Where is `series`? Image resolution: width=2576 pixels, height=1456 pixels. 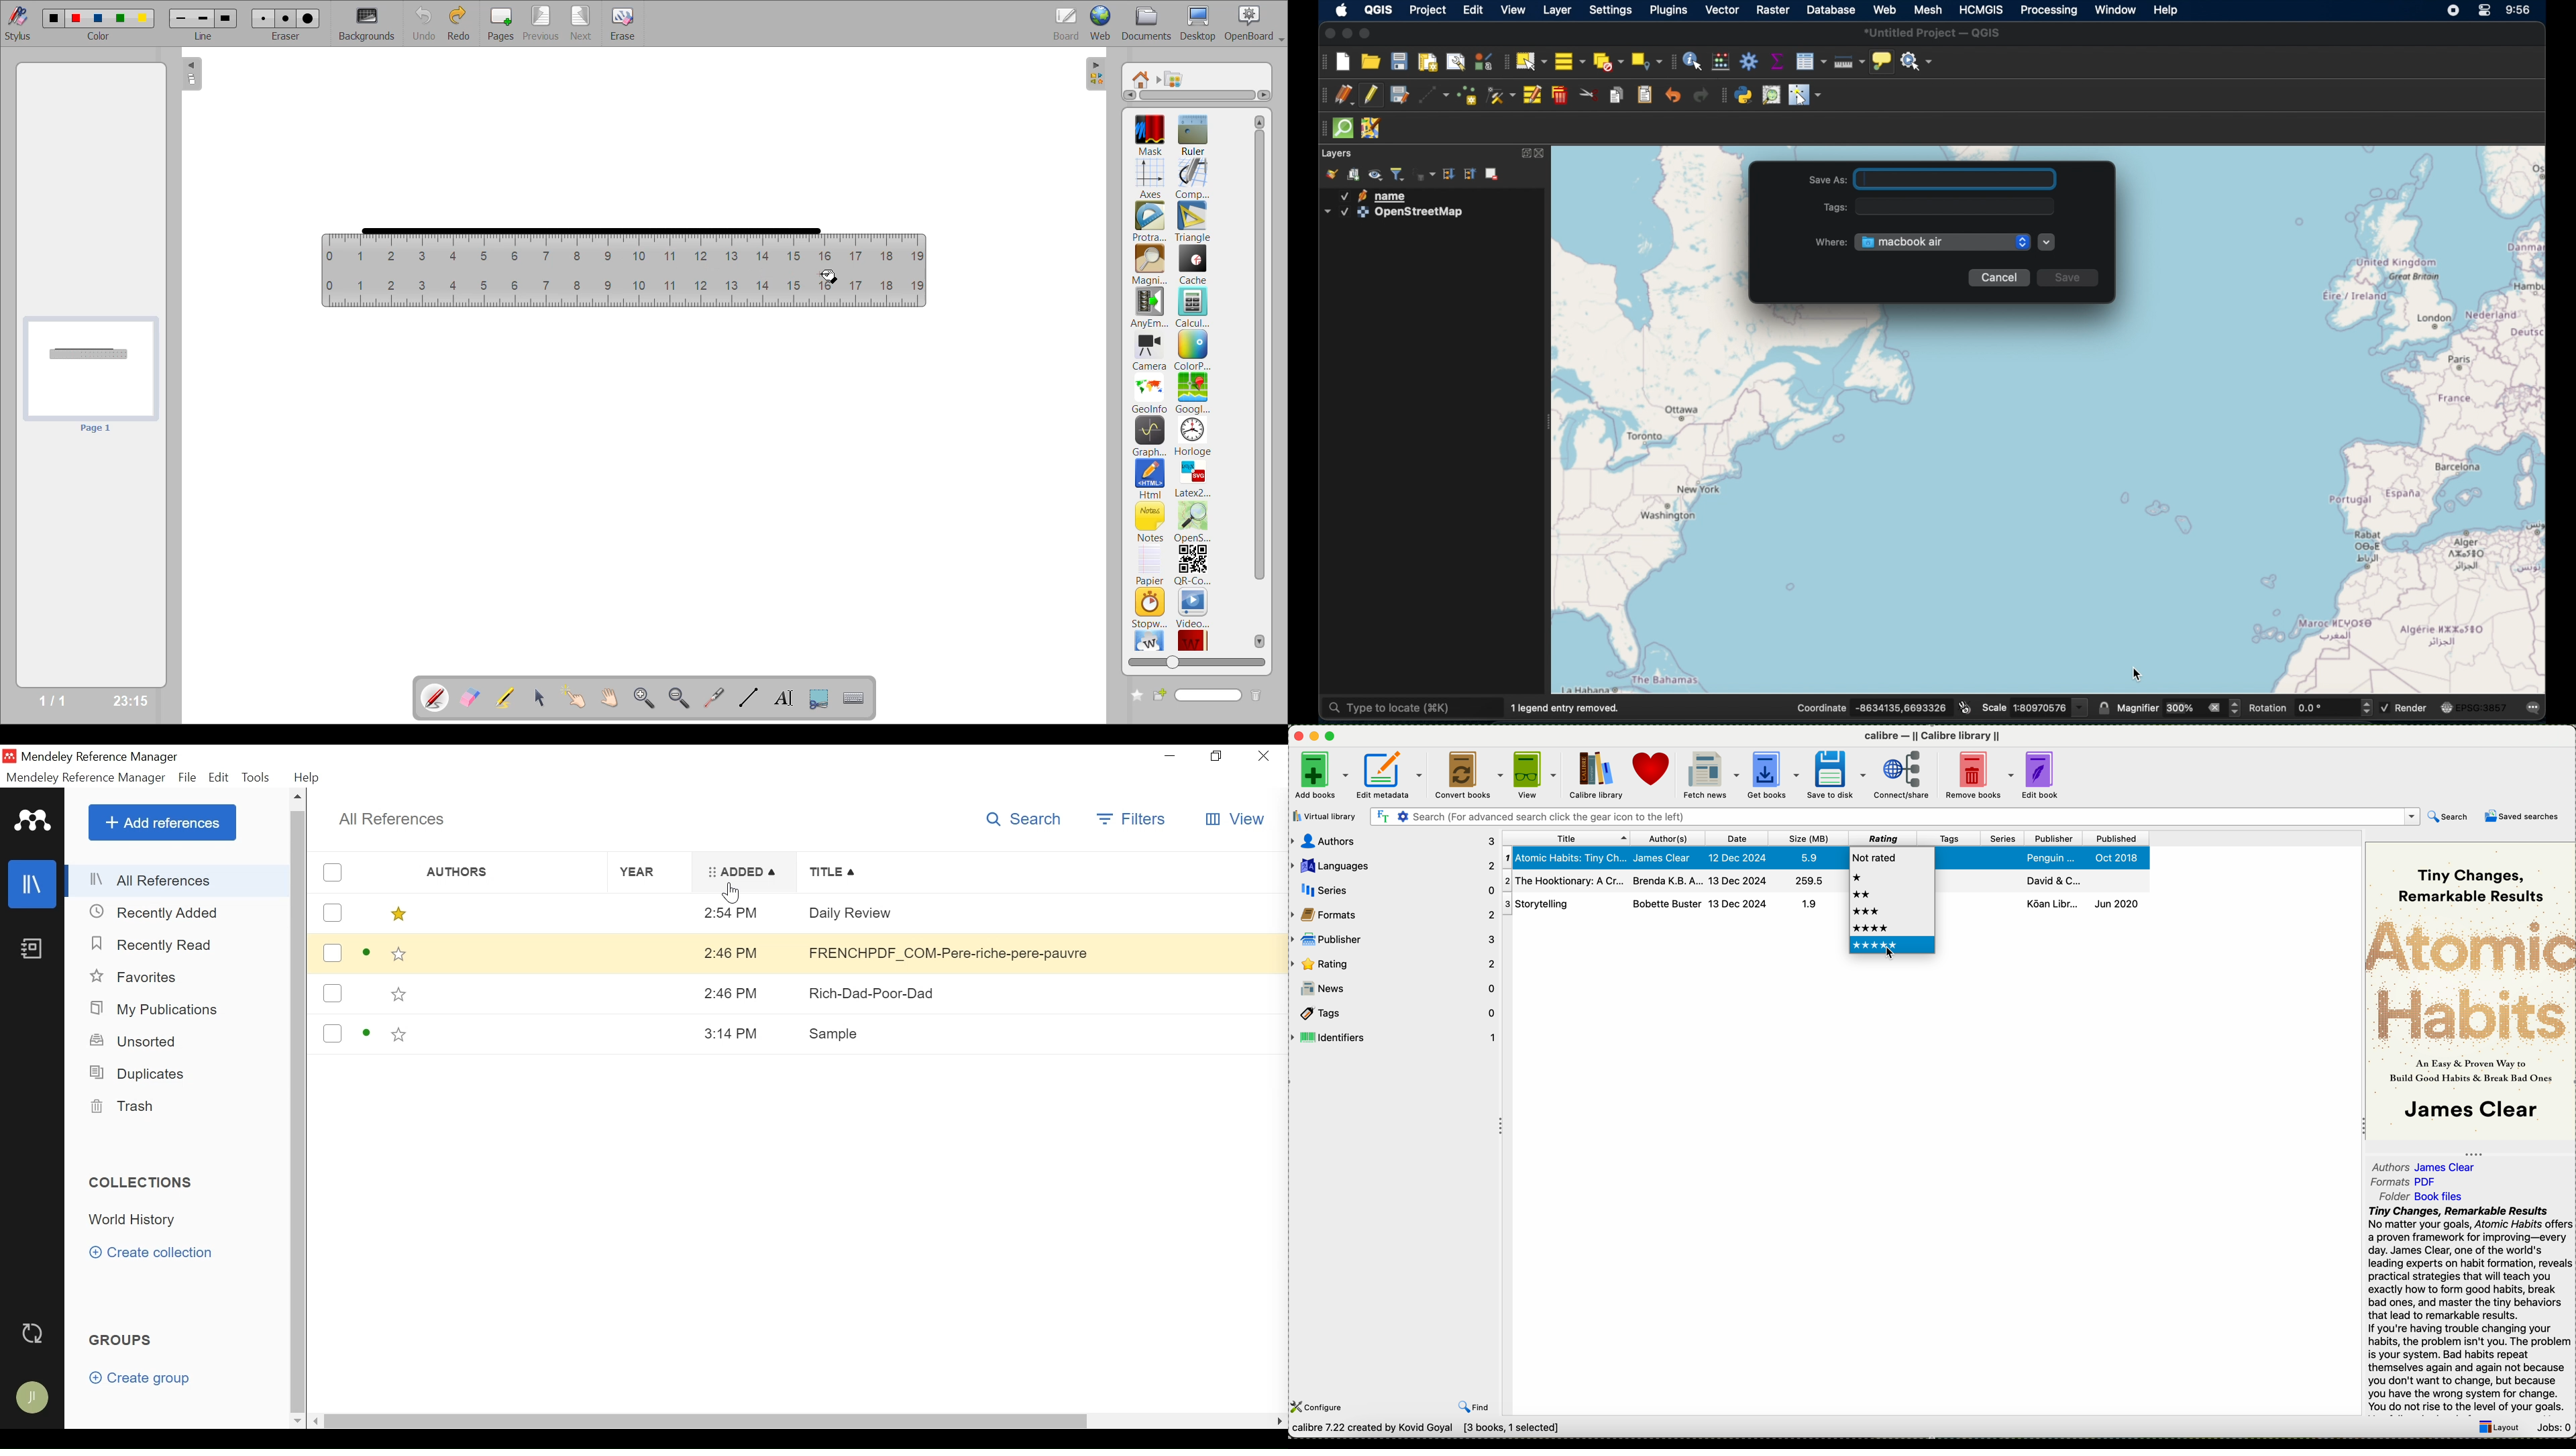
series is located at coordinates (1396, 889).